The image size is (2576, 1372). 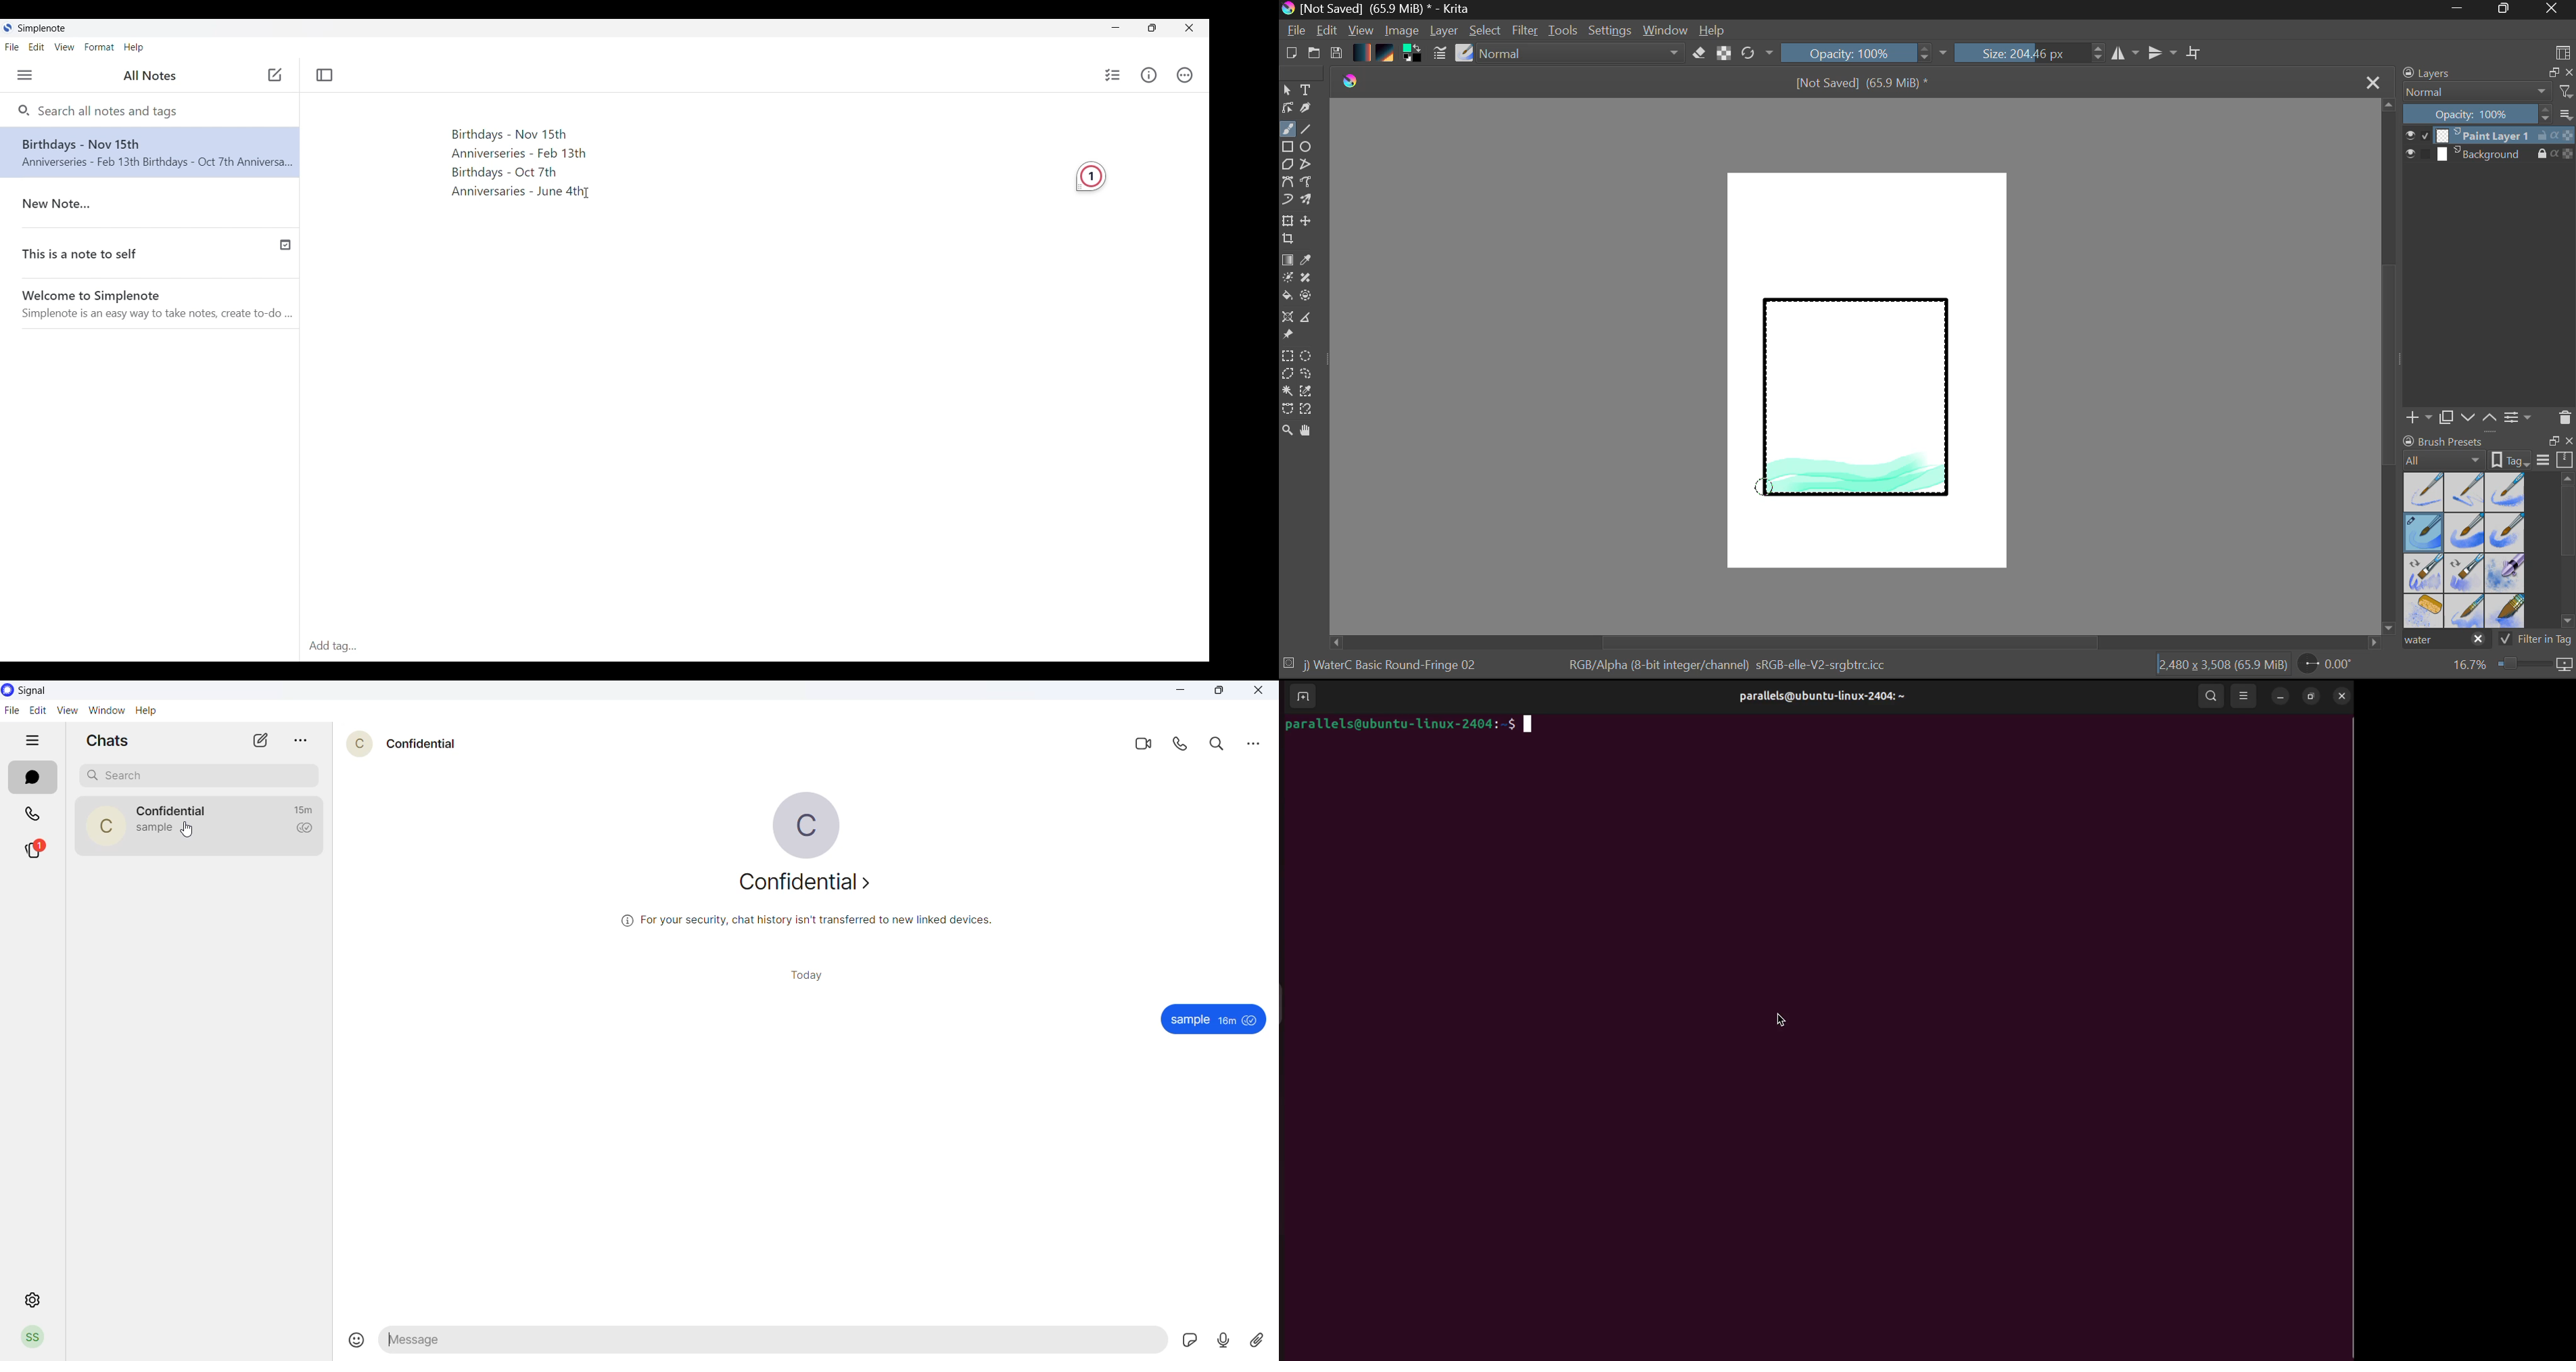 What do you see at coordinates (65, 711) in the screenshot?
I see `view` at bounding box center [65, 711].